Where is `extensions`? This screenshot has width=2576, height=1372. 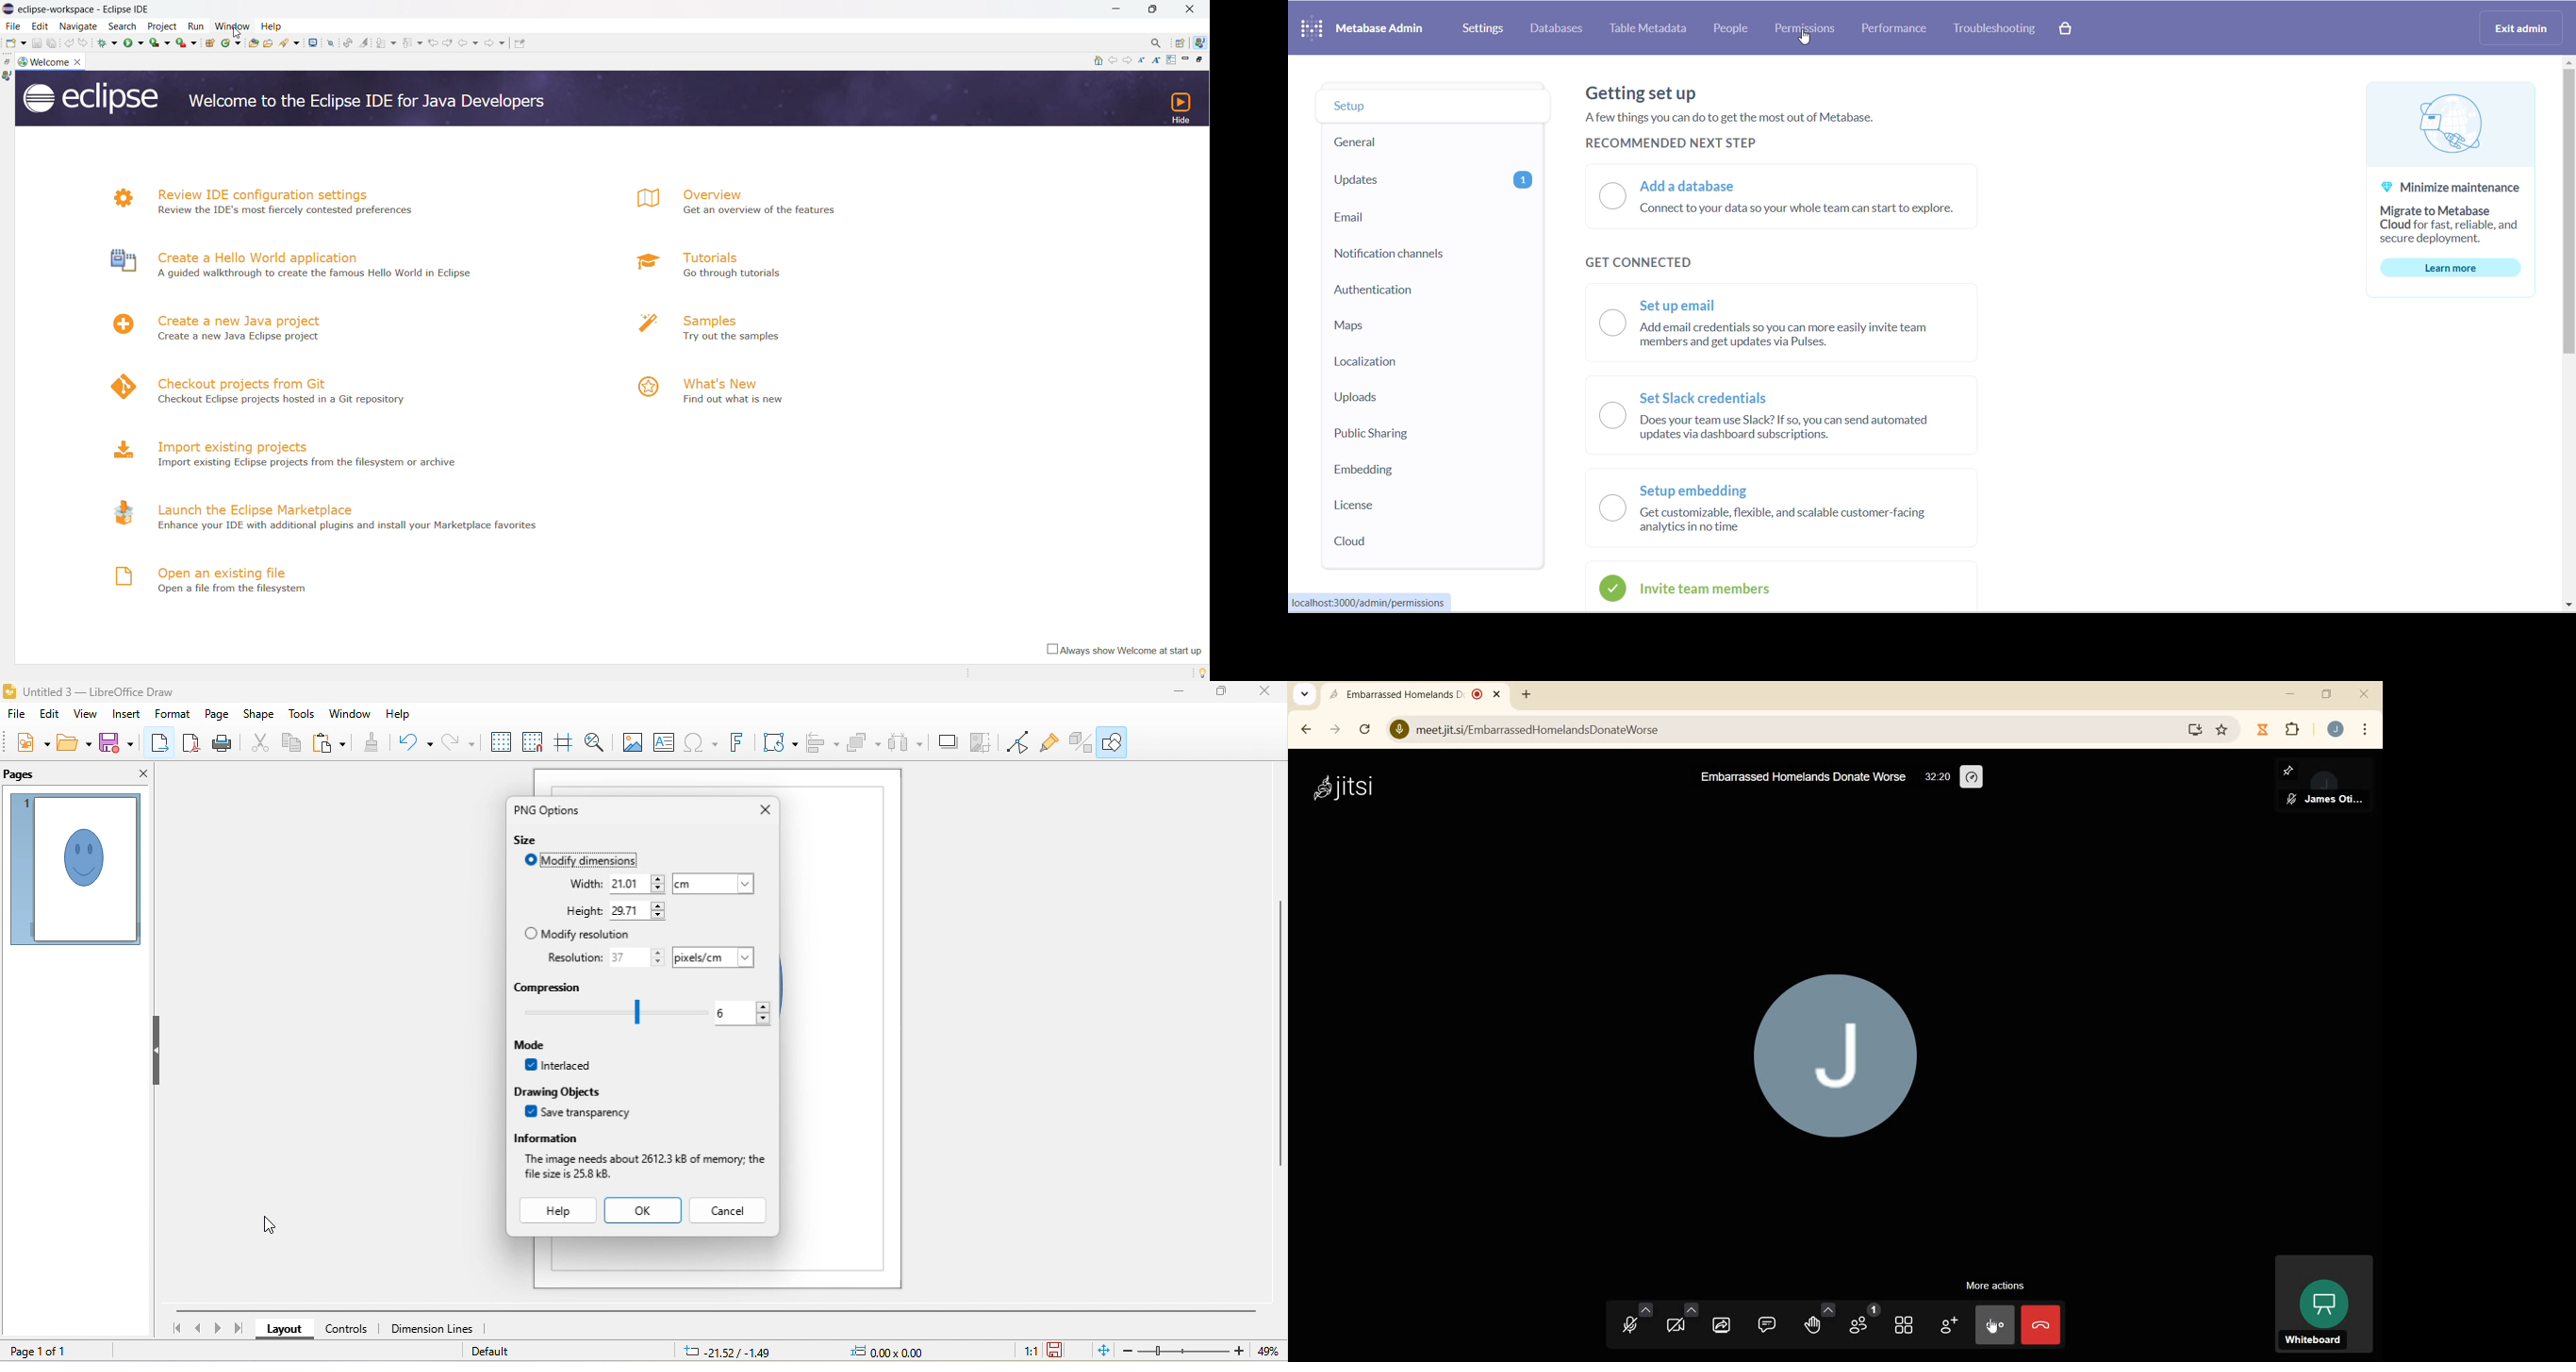 extensions is located at coordinates (2292, 731).